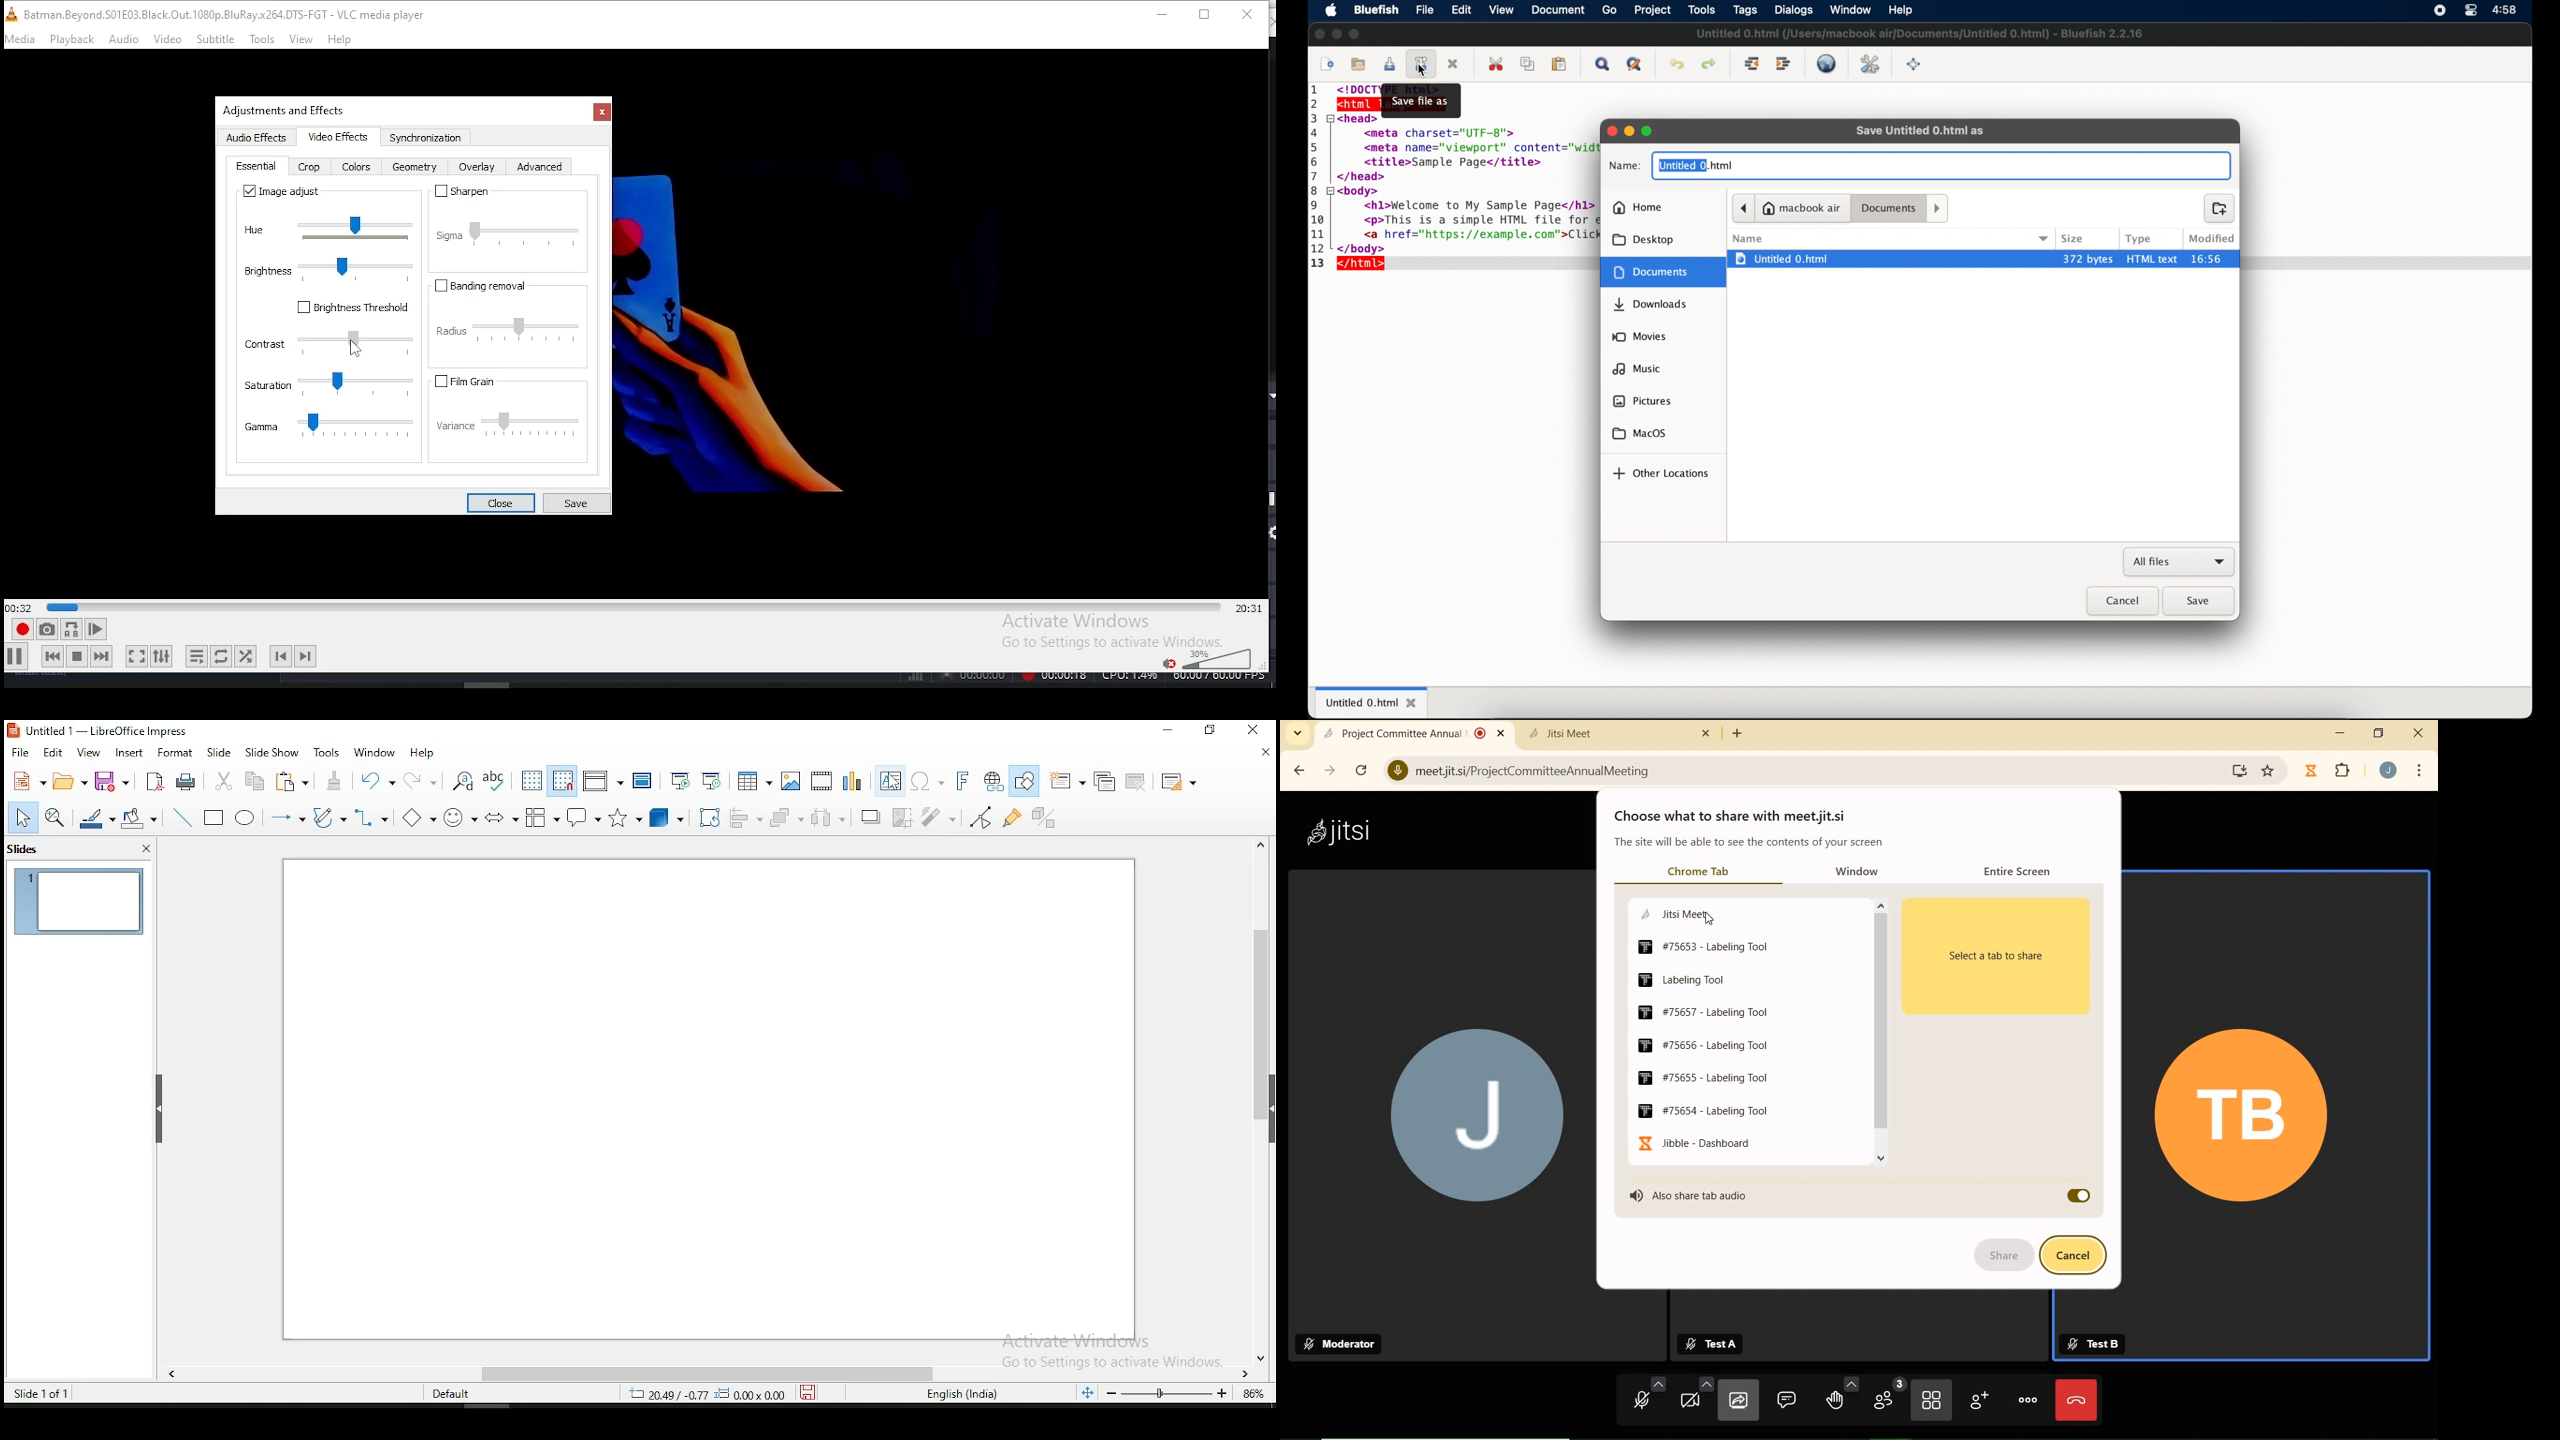 The image size is (2576, 1456). Describe the element at coordinates (540, 170) in the screenshot. I see `advanced` at that location.